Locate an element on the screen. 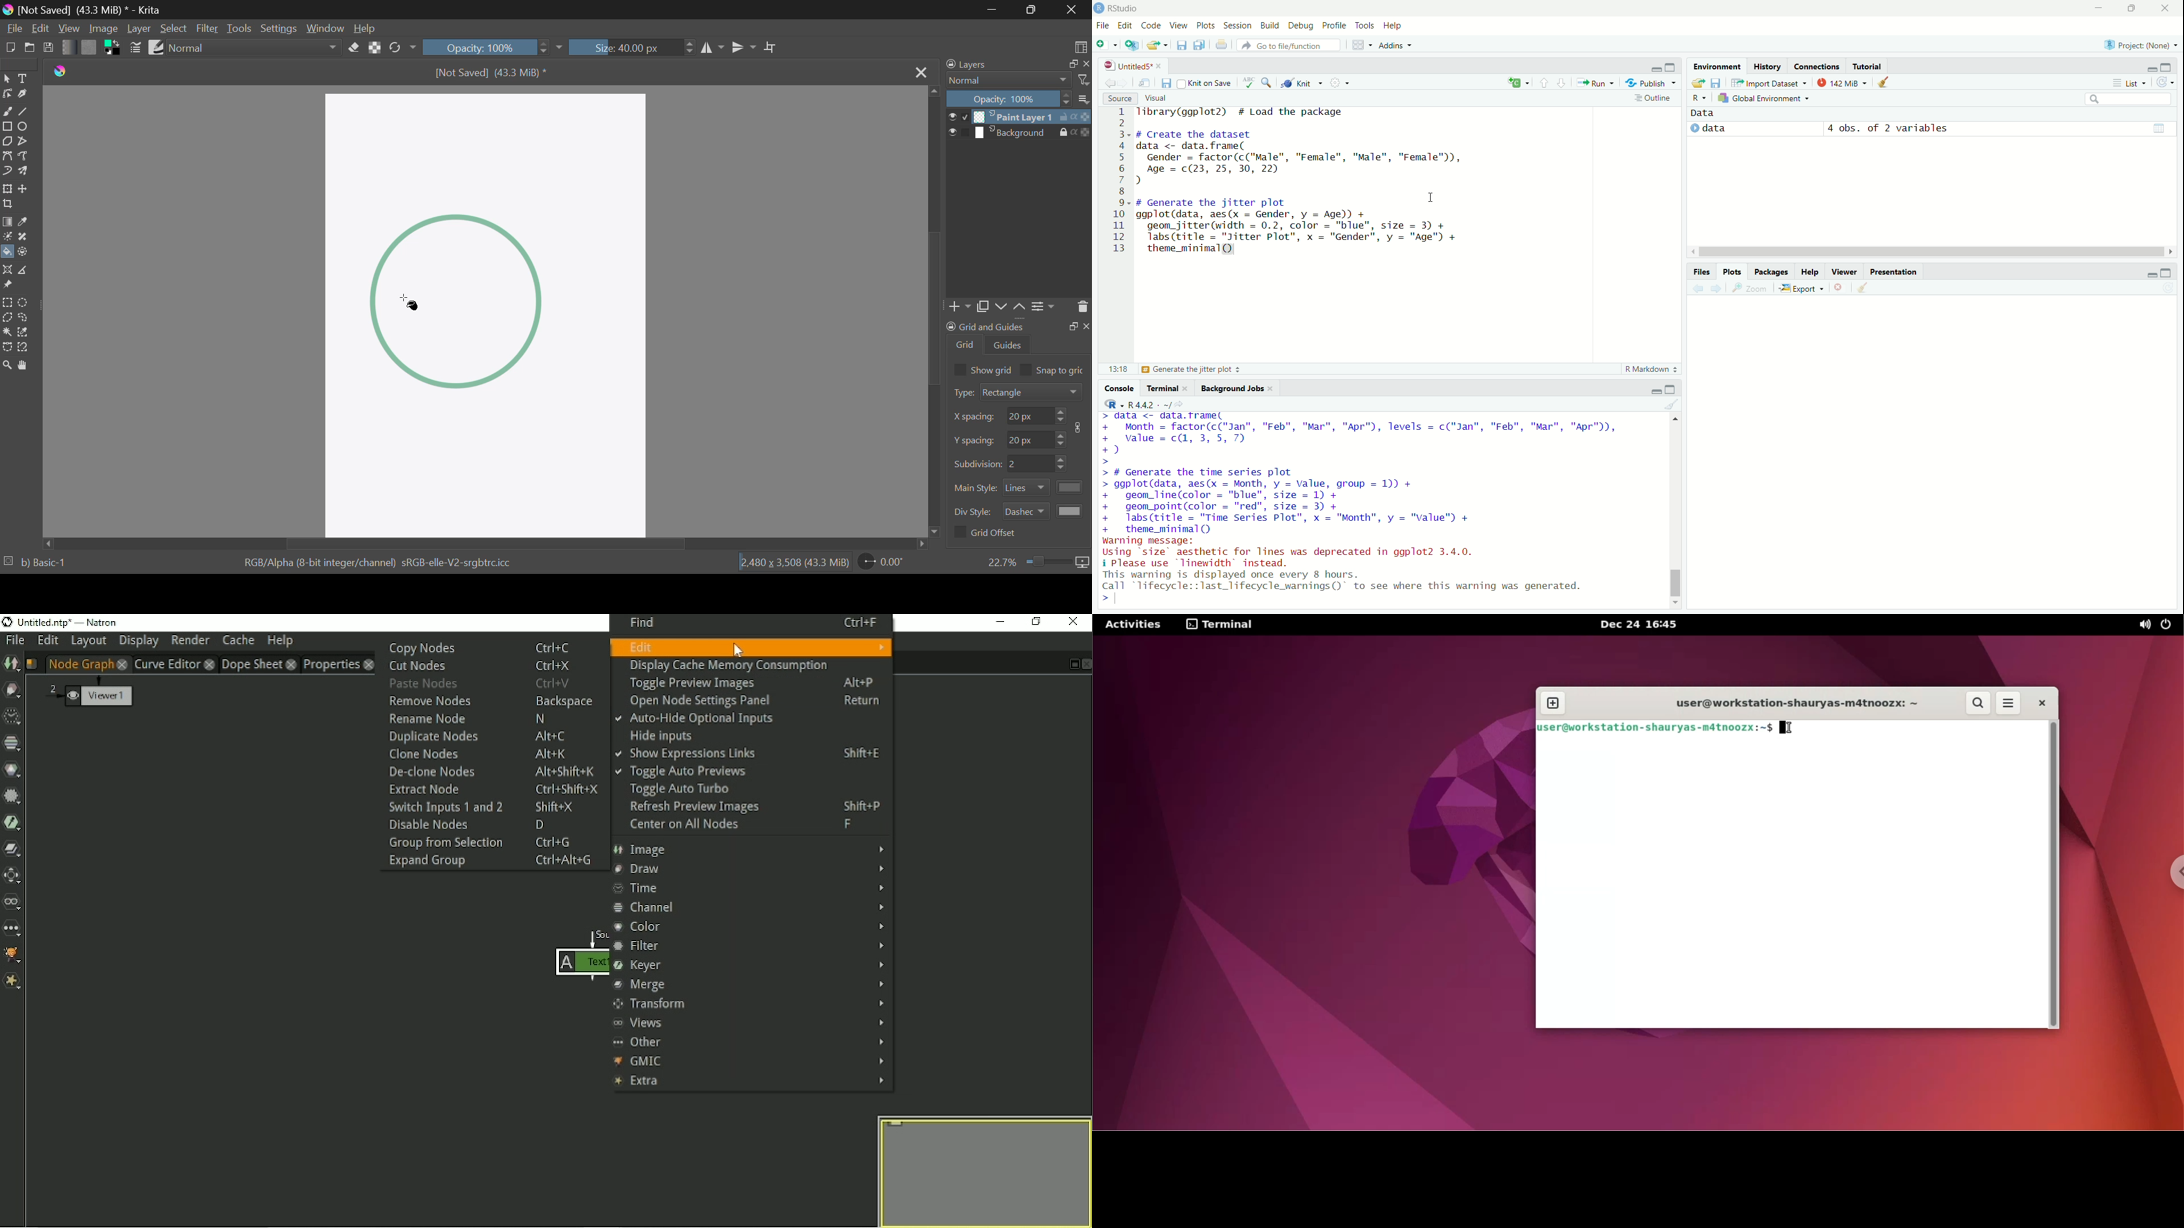  debug is located at coordinates (1302, 24).